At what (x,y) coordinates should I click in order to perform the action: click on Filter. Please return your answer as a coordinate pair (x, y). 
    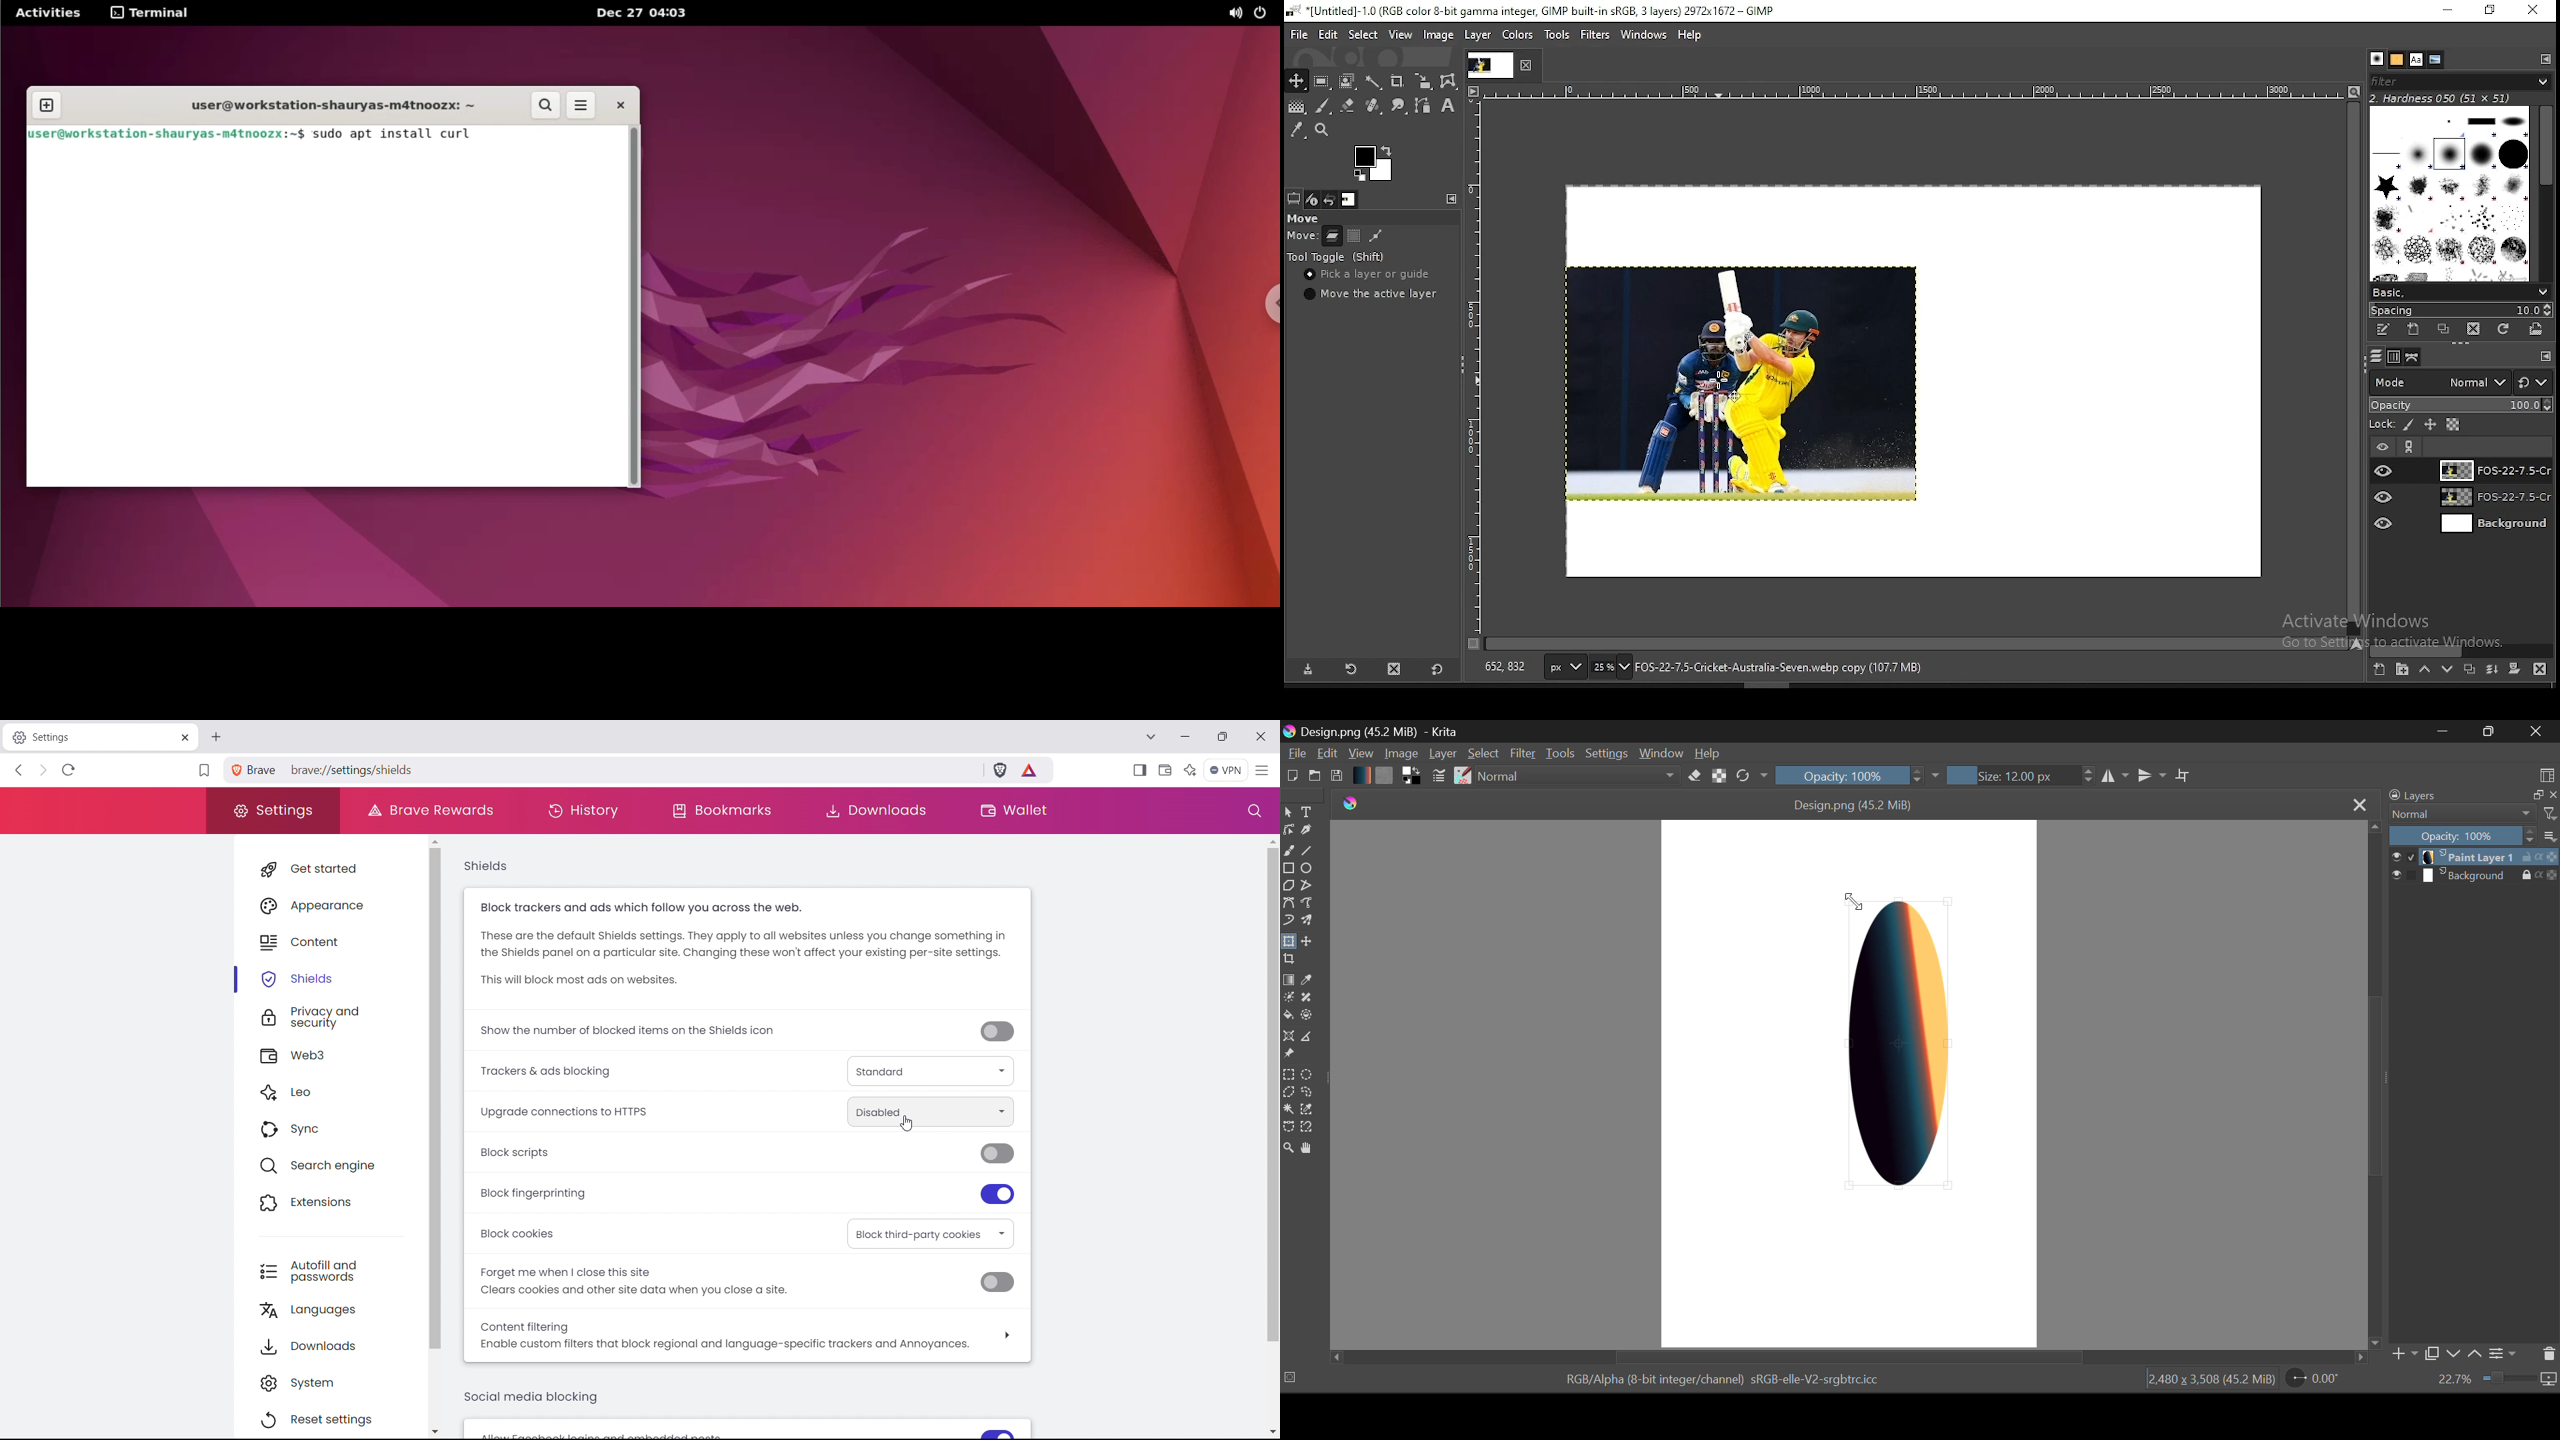
    Looking at the image, I should click on (1523, 753).